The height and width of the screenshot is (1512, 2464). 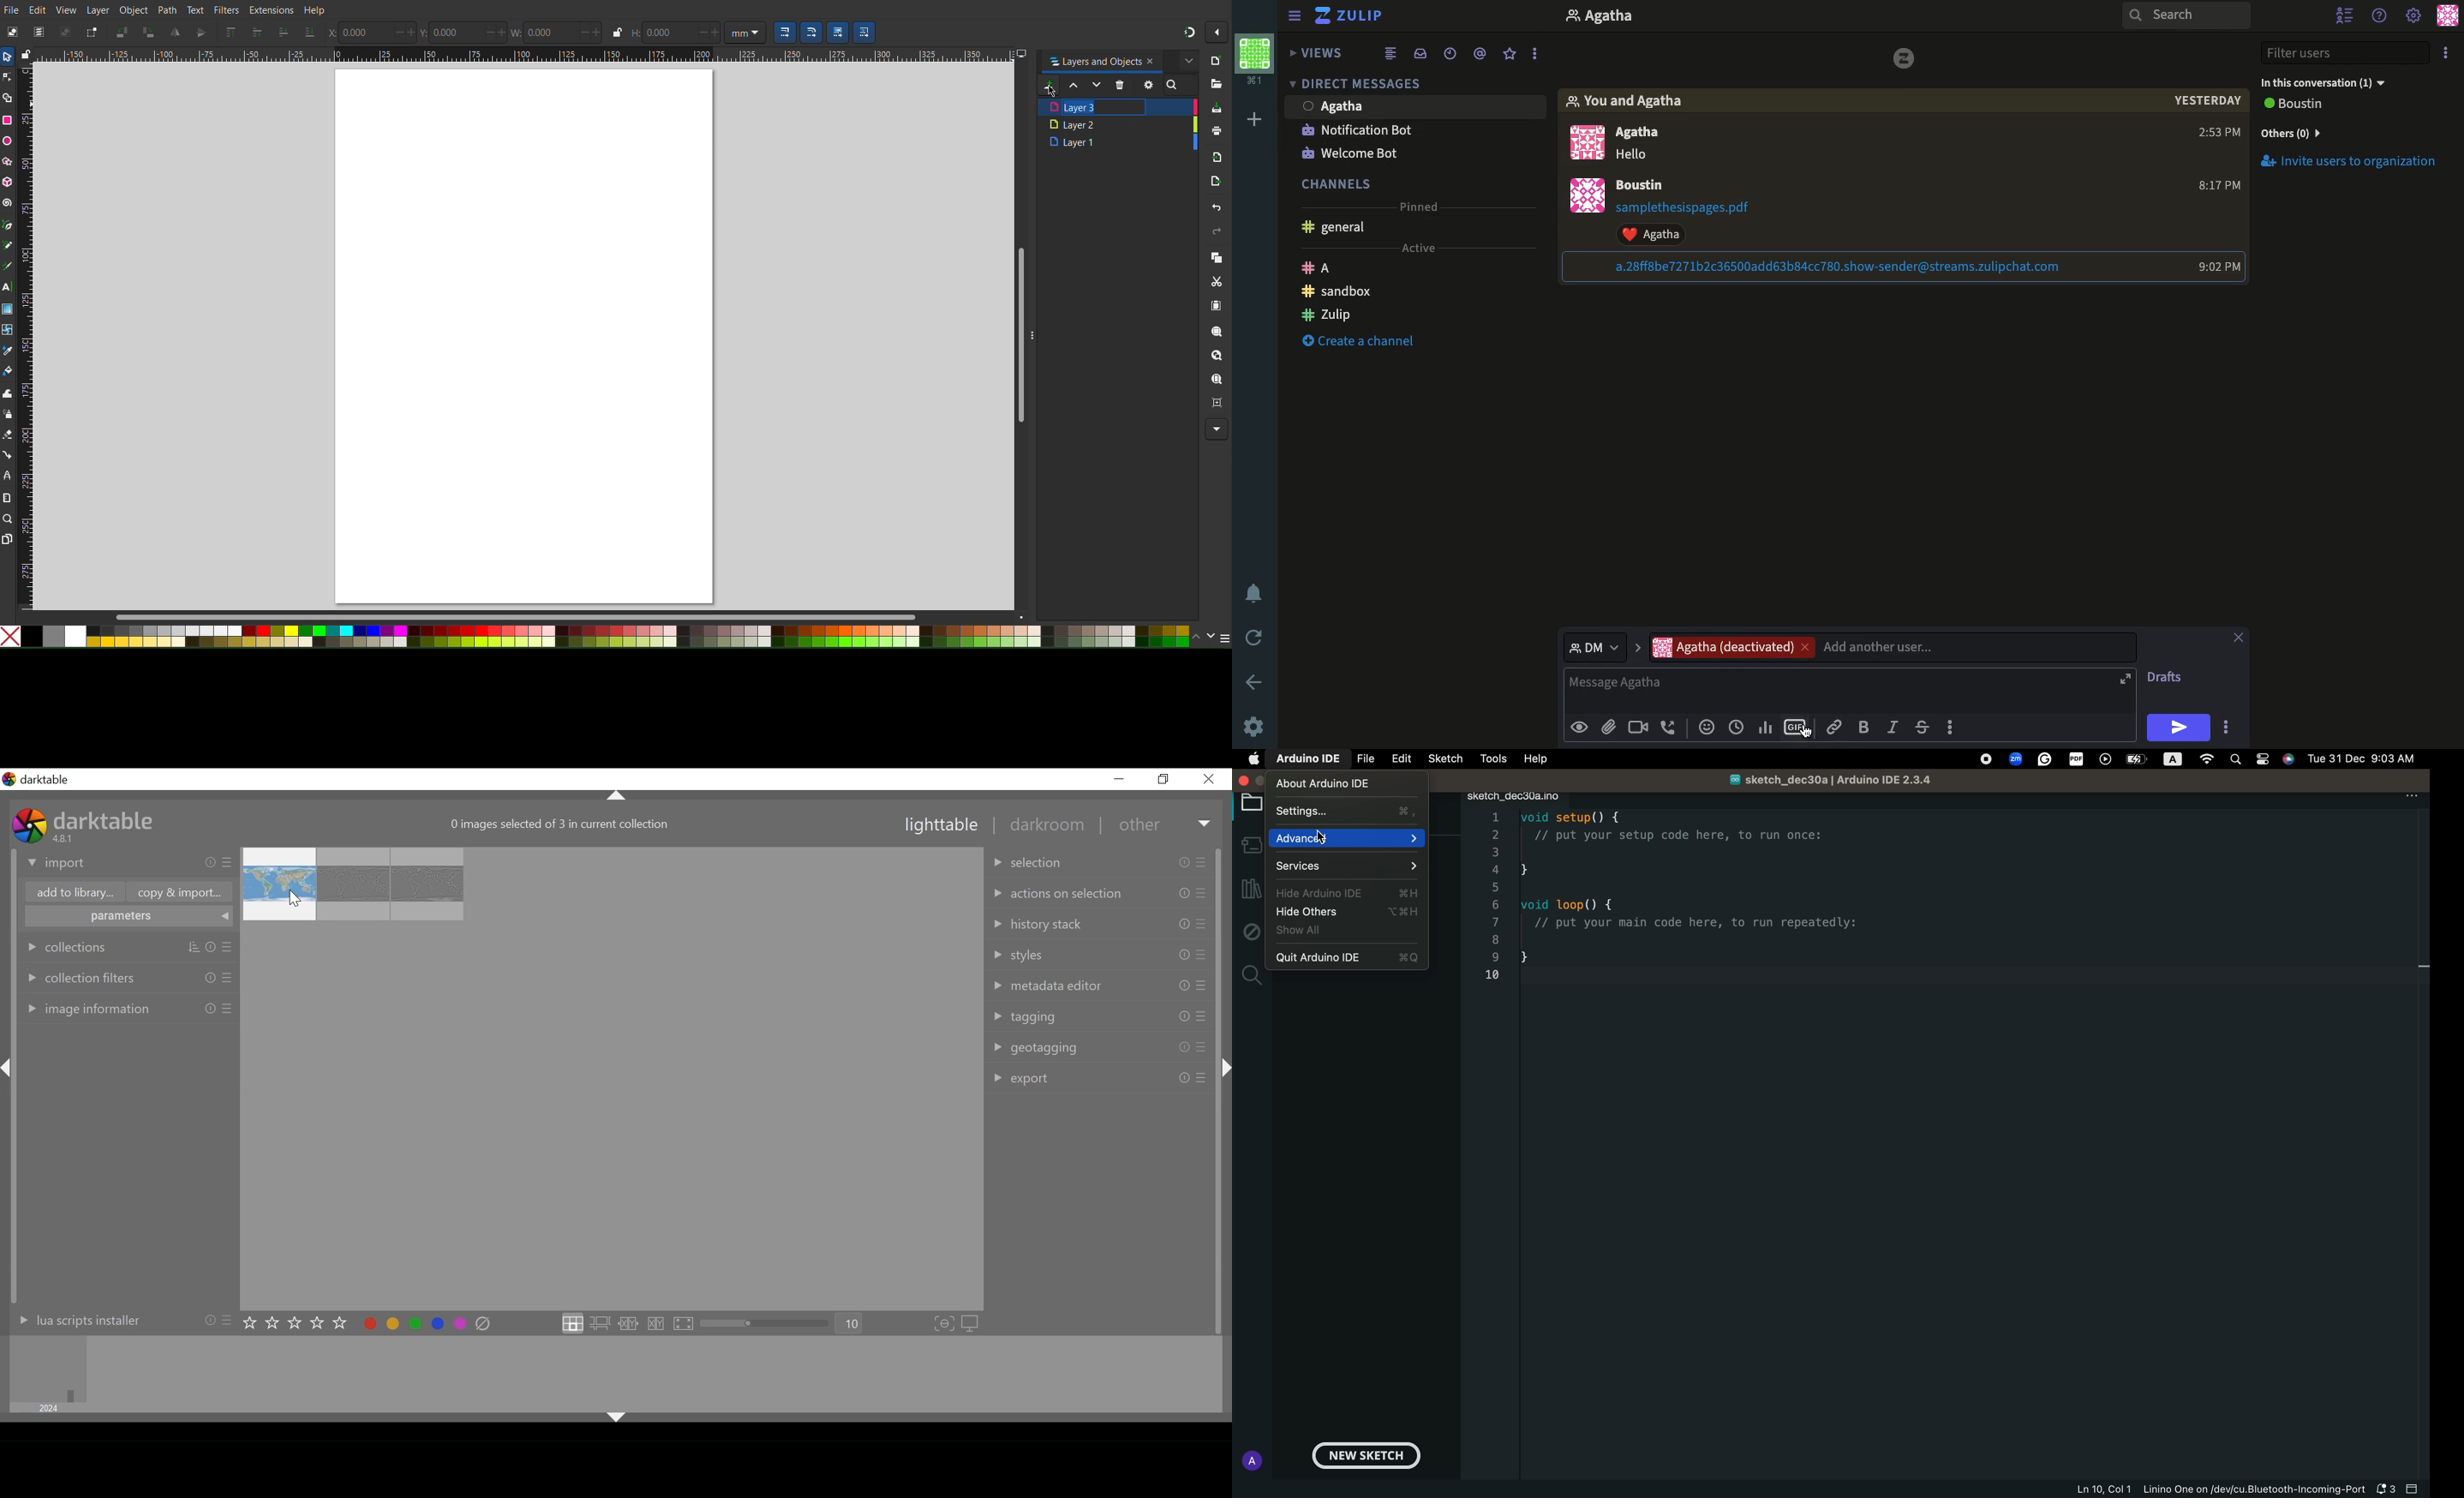 I want to click on history stack, so click(x=1102, y=924).